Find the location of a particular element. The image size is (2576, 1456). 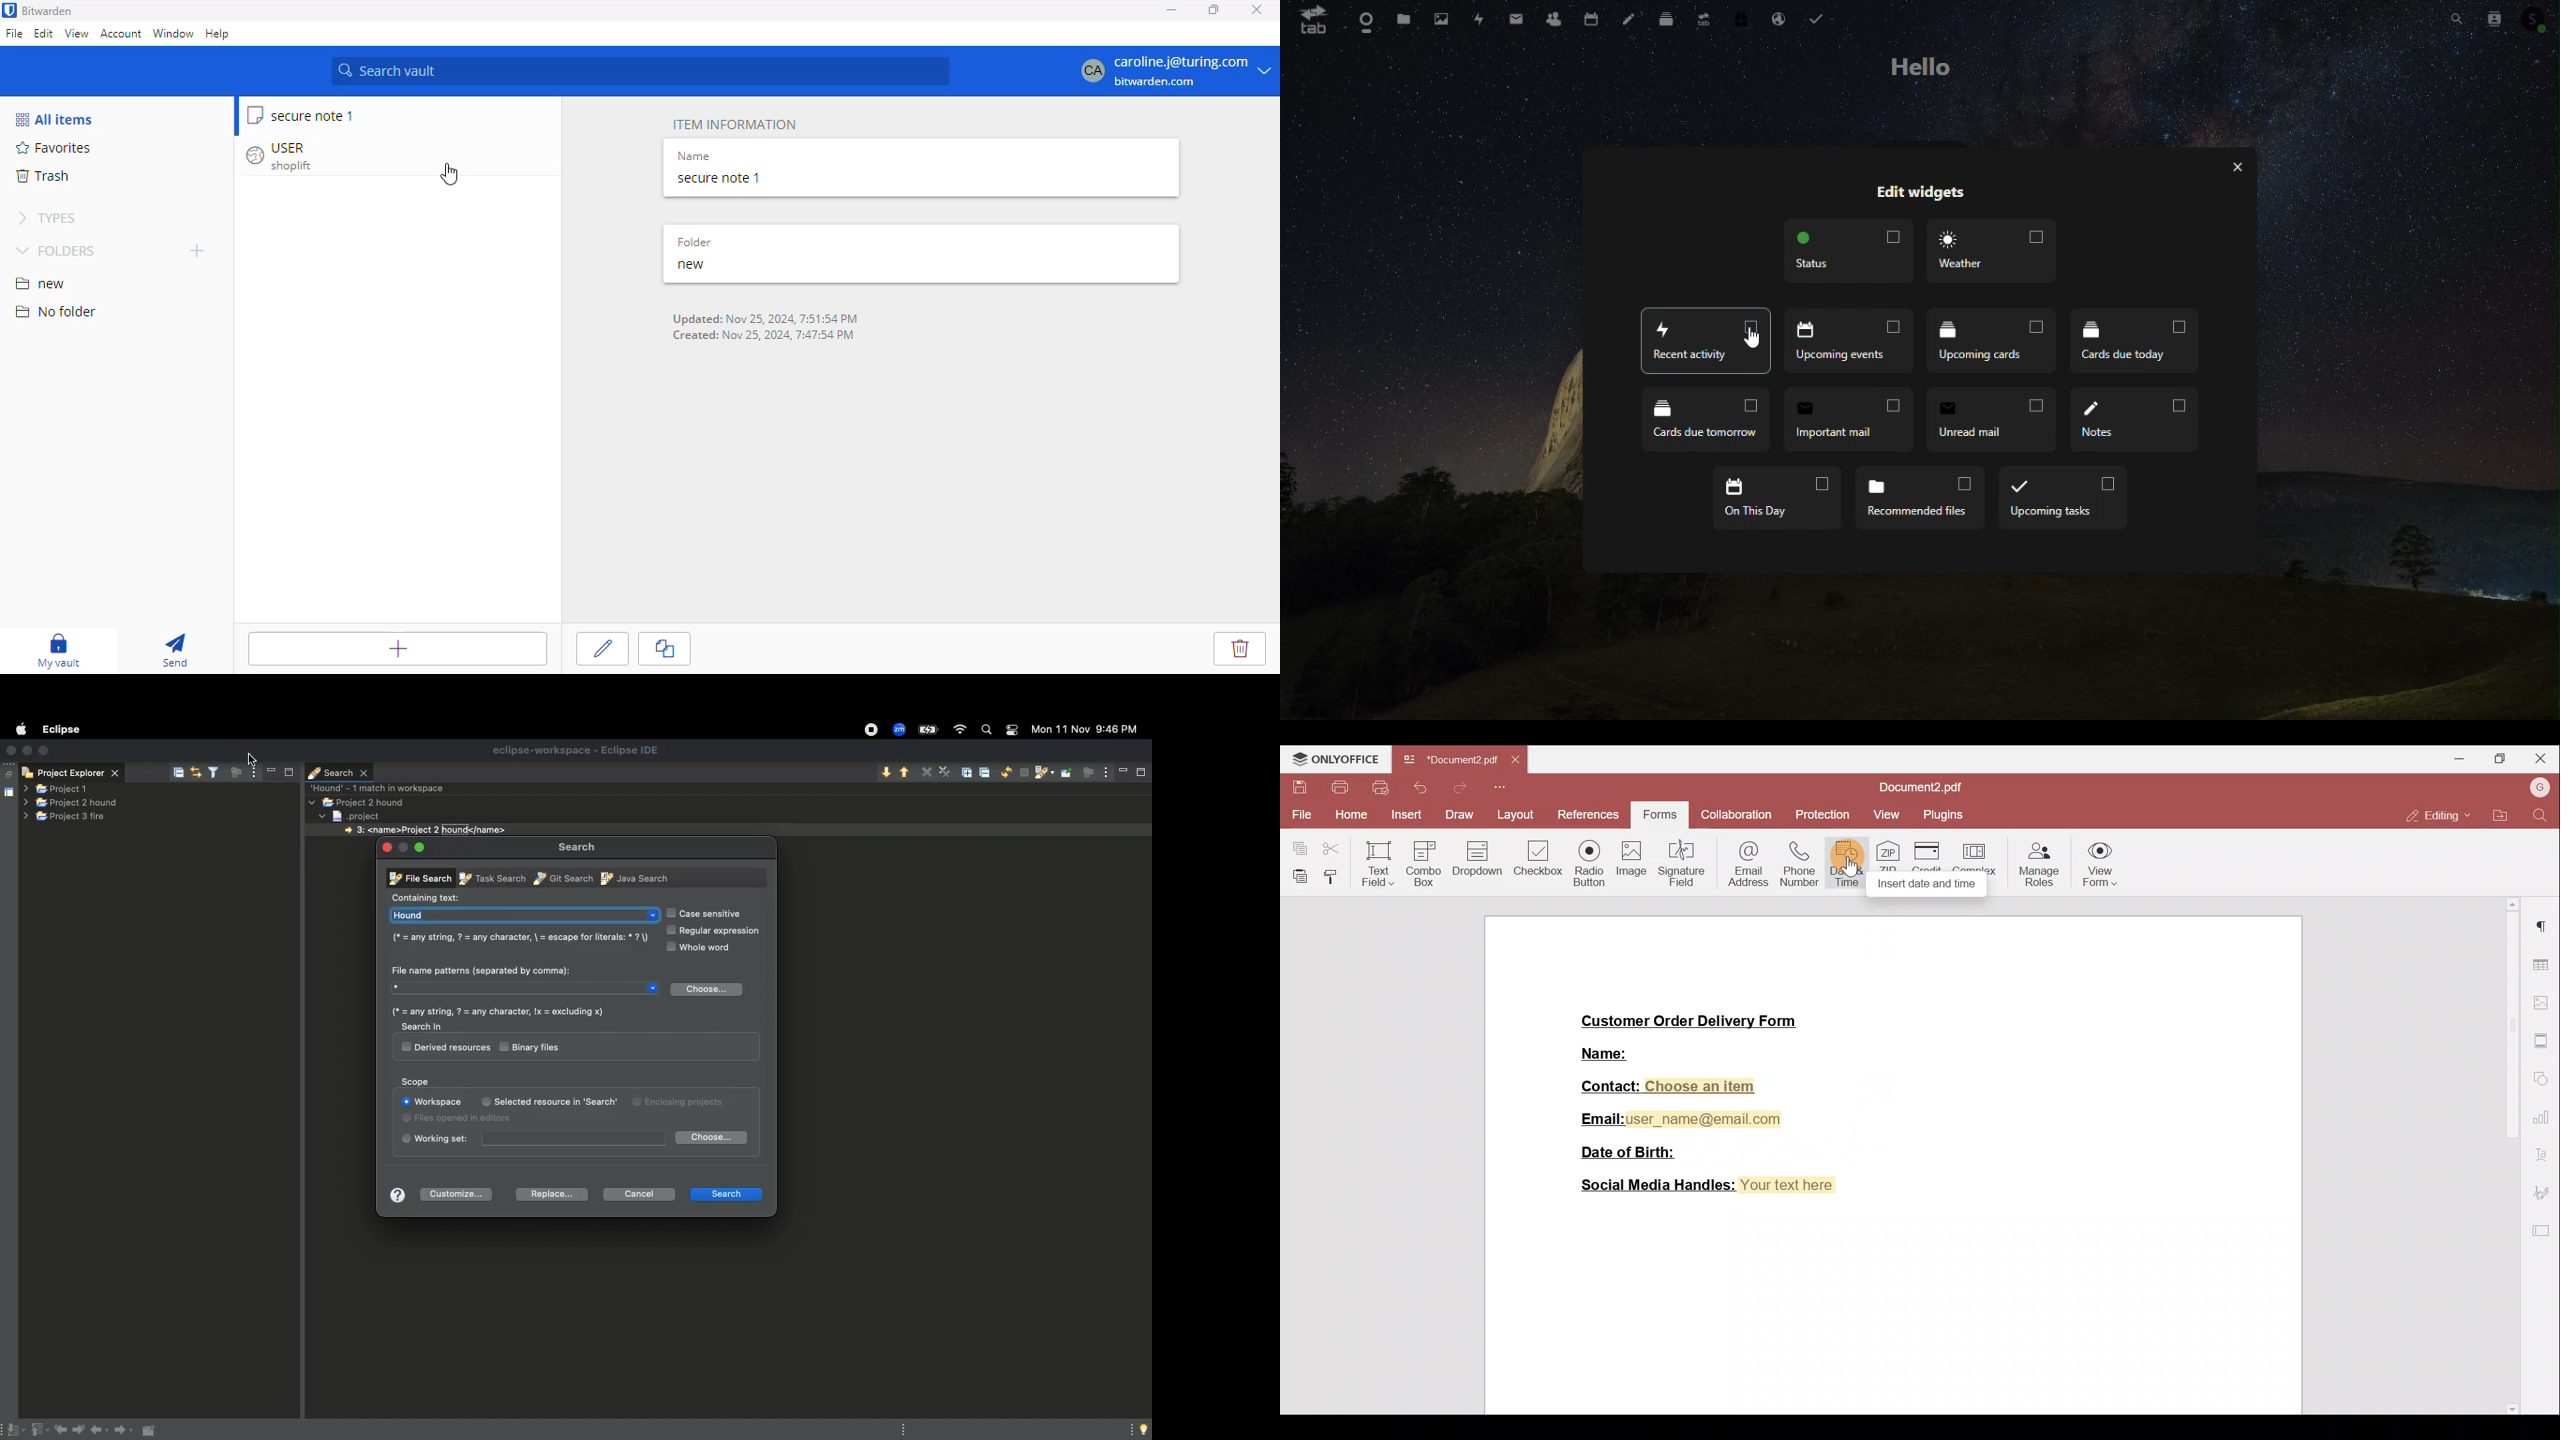

References is located at coordinates (1591, 815).